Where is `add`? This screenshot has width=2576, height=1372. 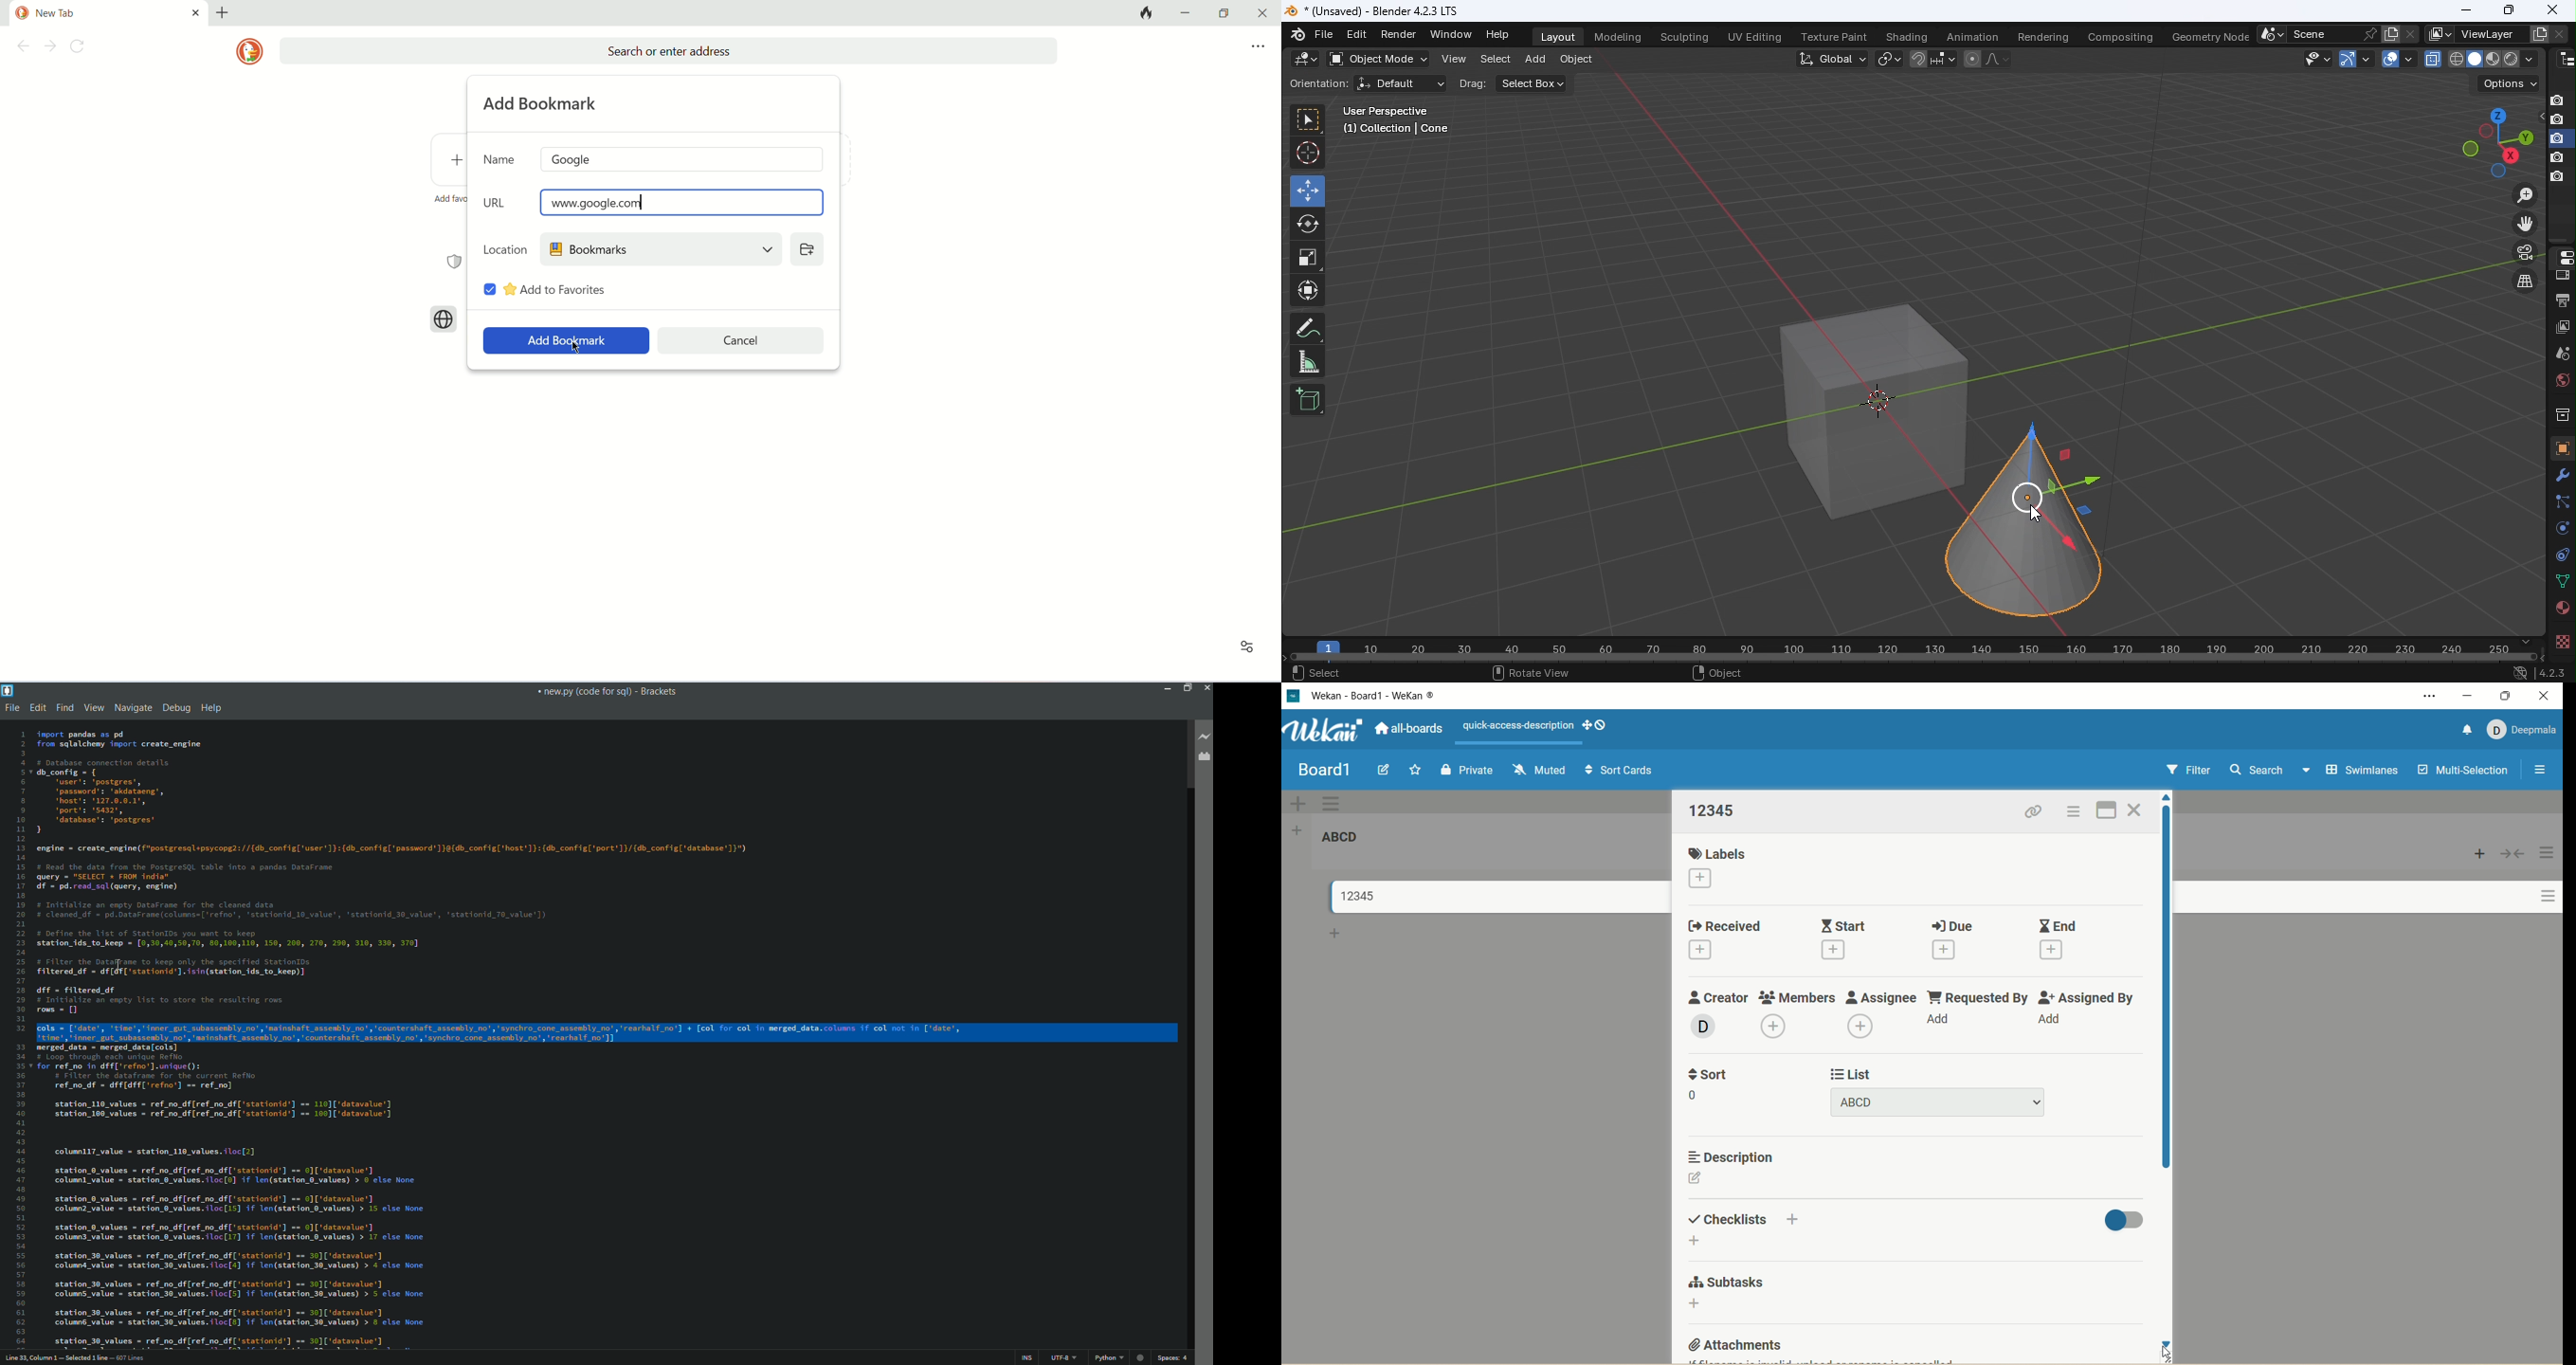
add is located at coordinates (1949, 950).